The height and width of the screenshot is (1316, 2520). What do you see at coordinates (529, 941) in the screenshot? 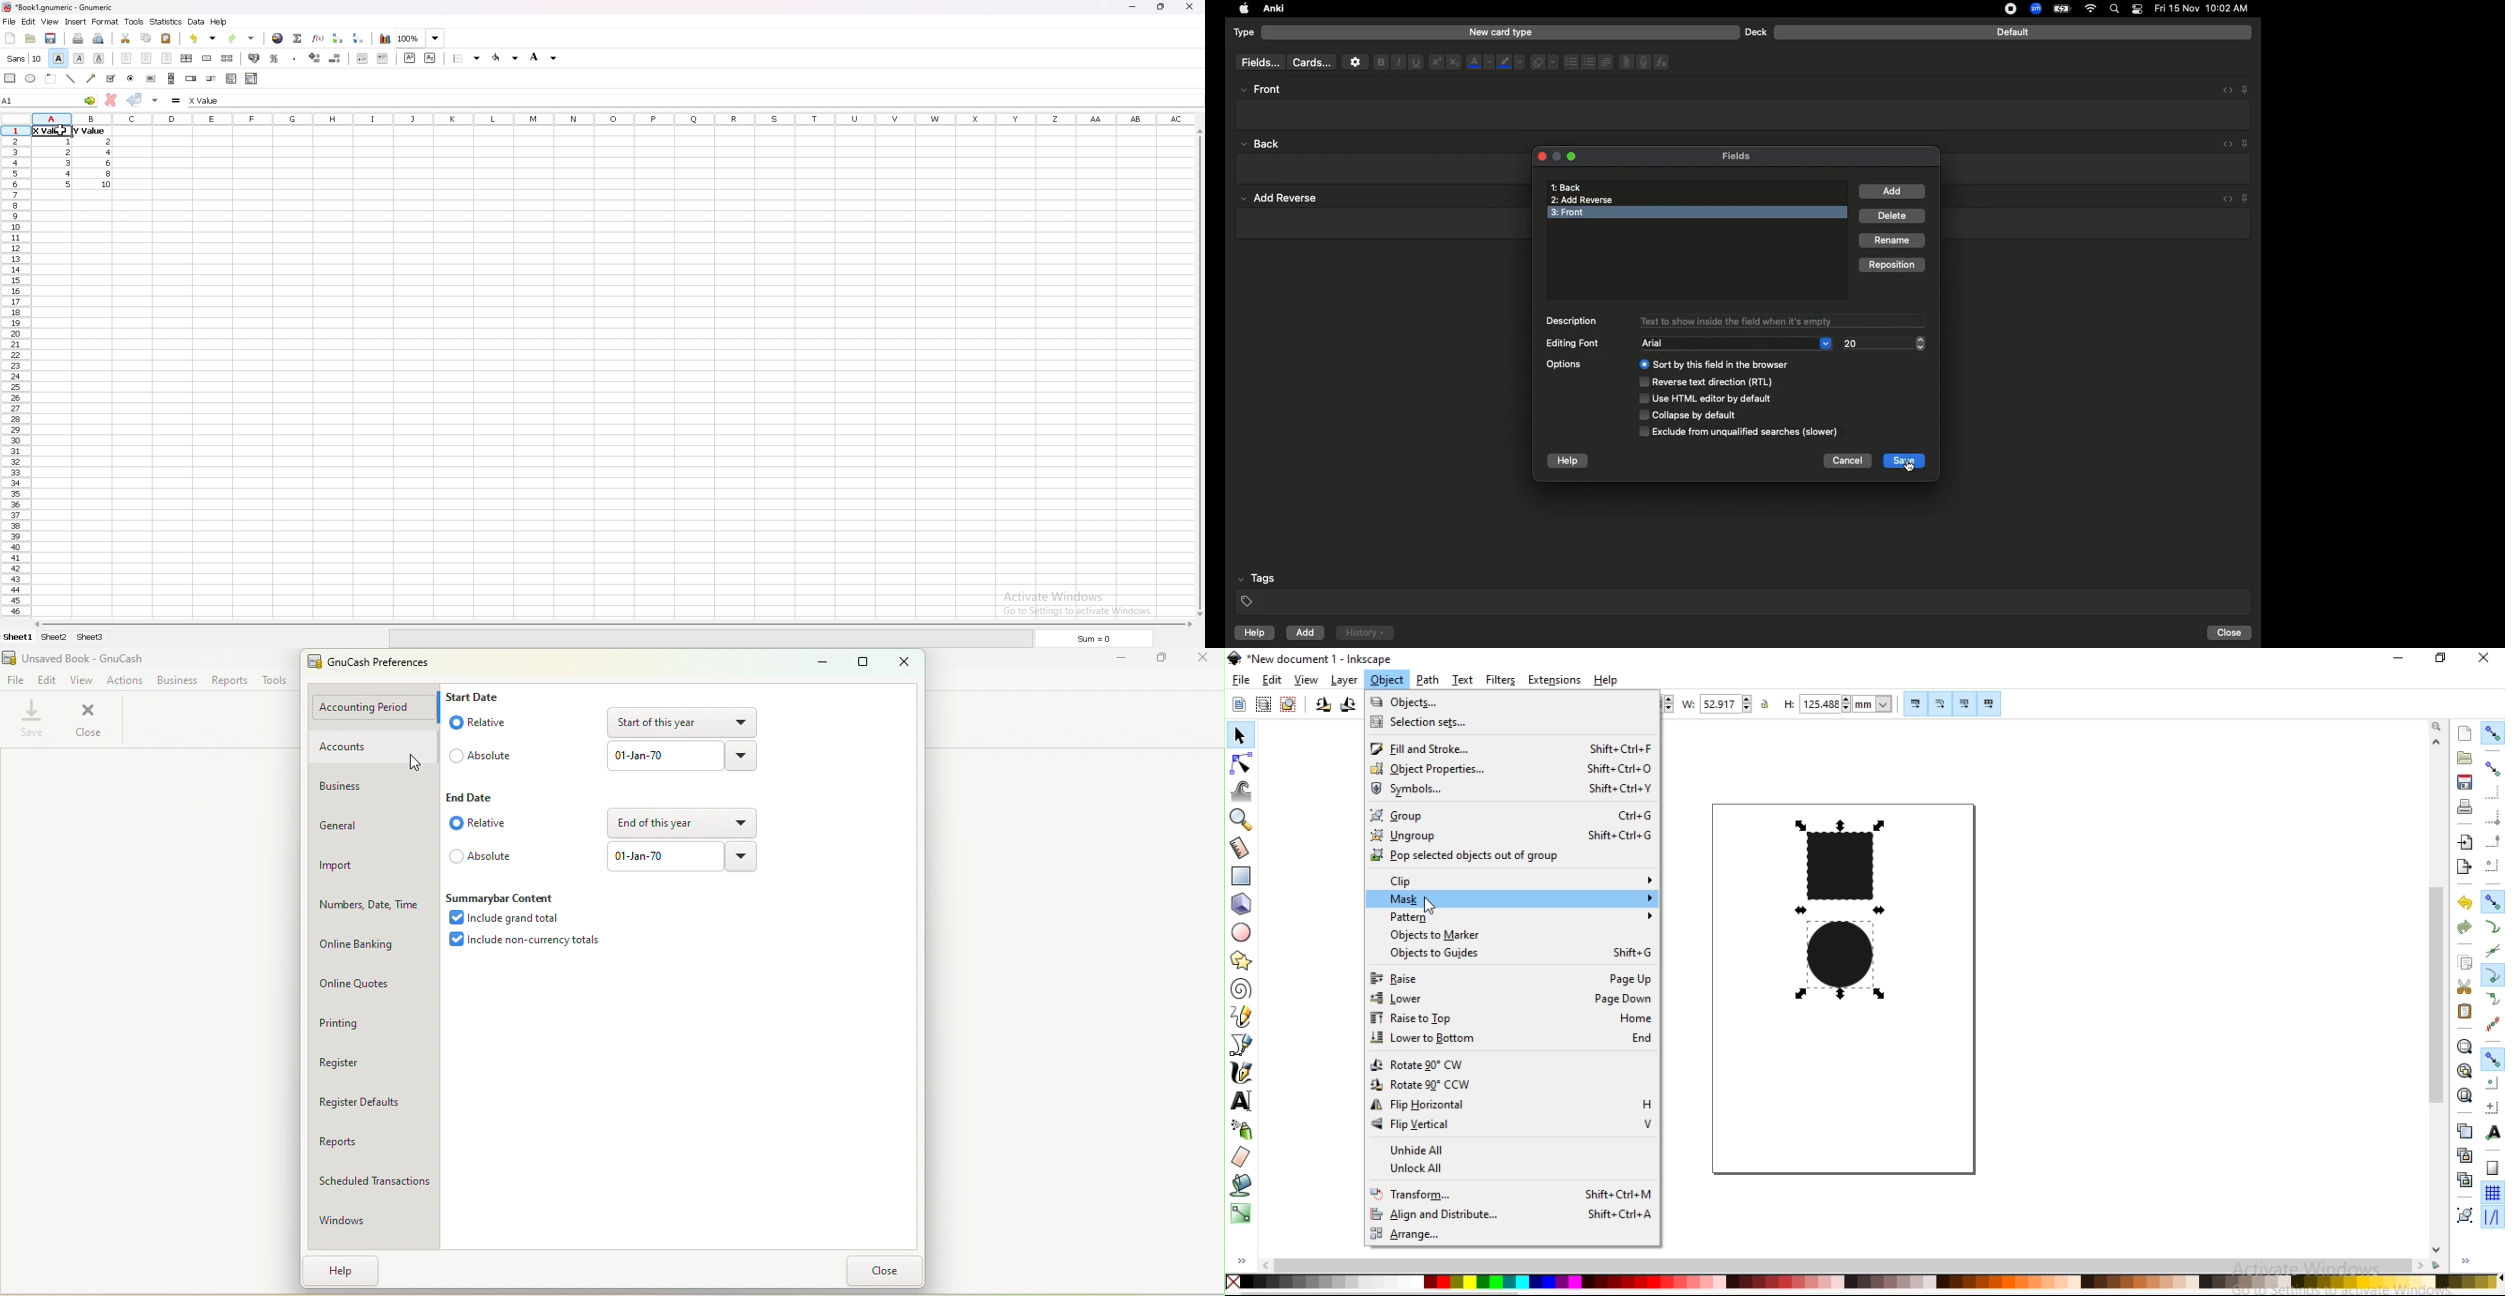
I see `Include non-currency totals` at bounding box center [529, 941].